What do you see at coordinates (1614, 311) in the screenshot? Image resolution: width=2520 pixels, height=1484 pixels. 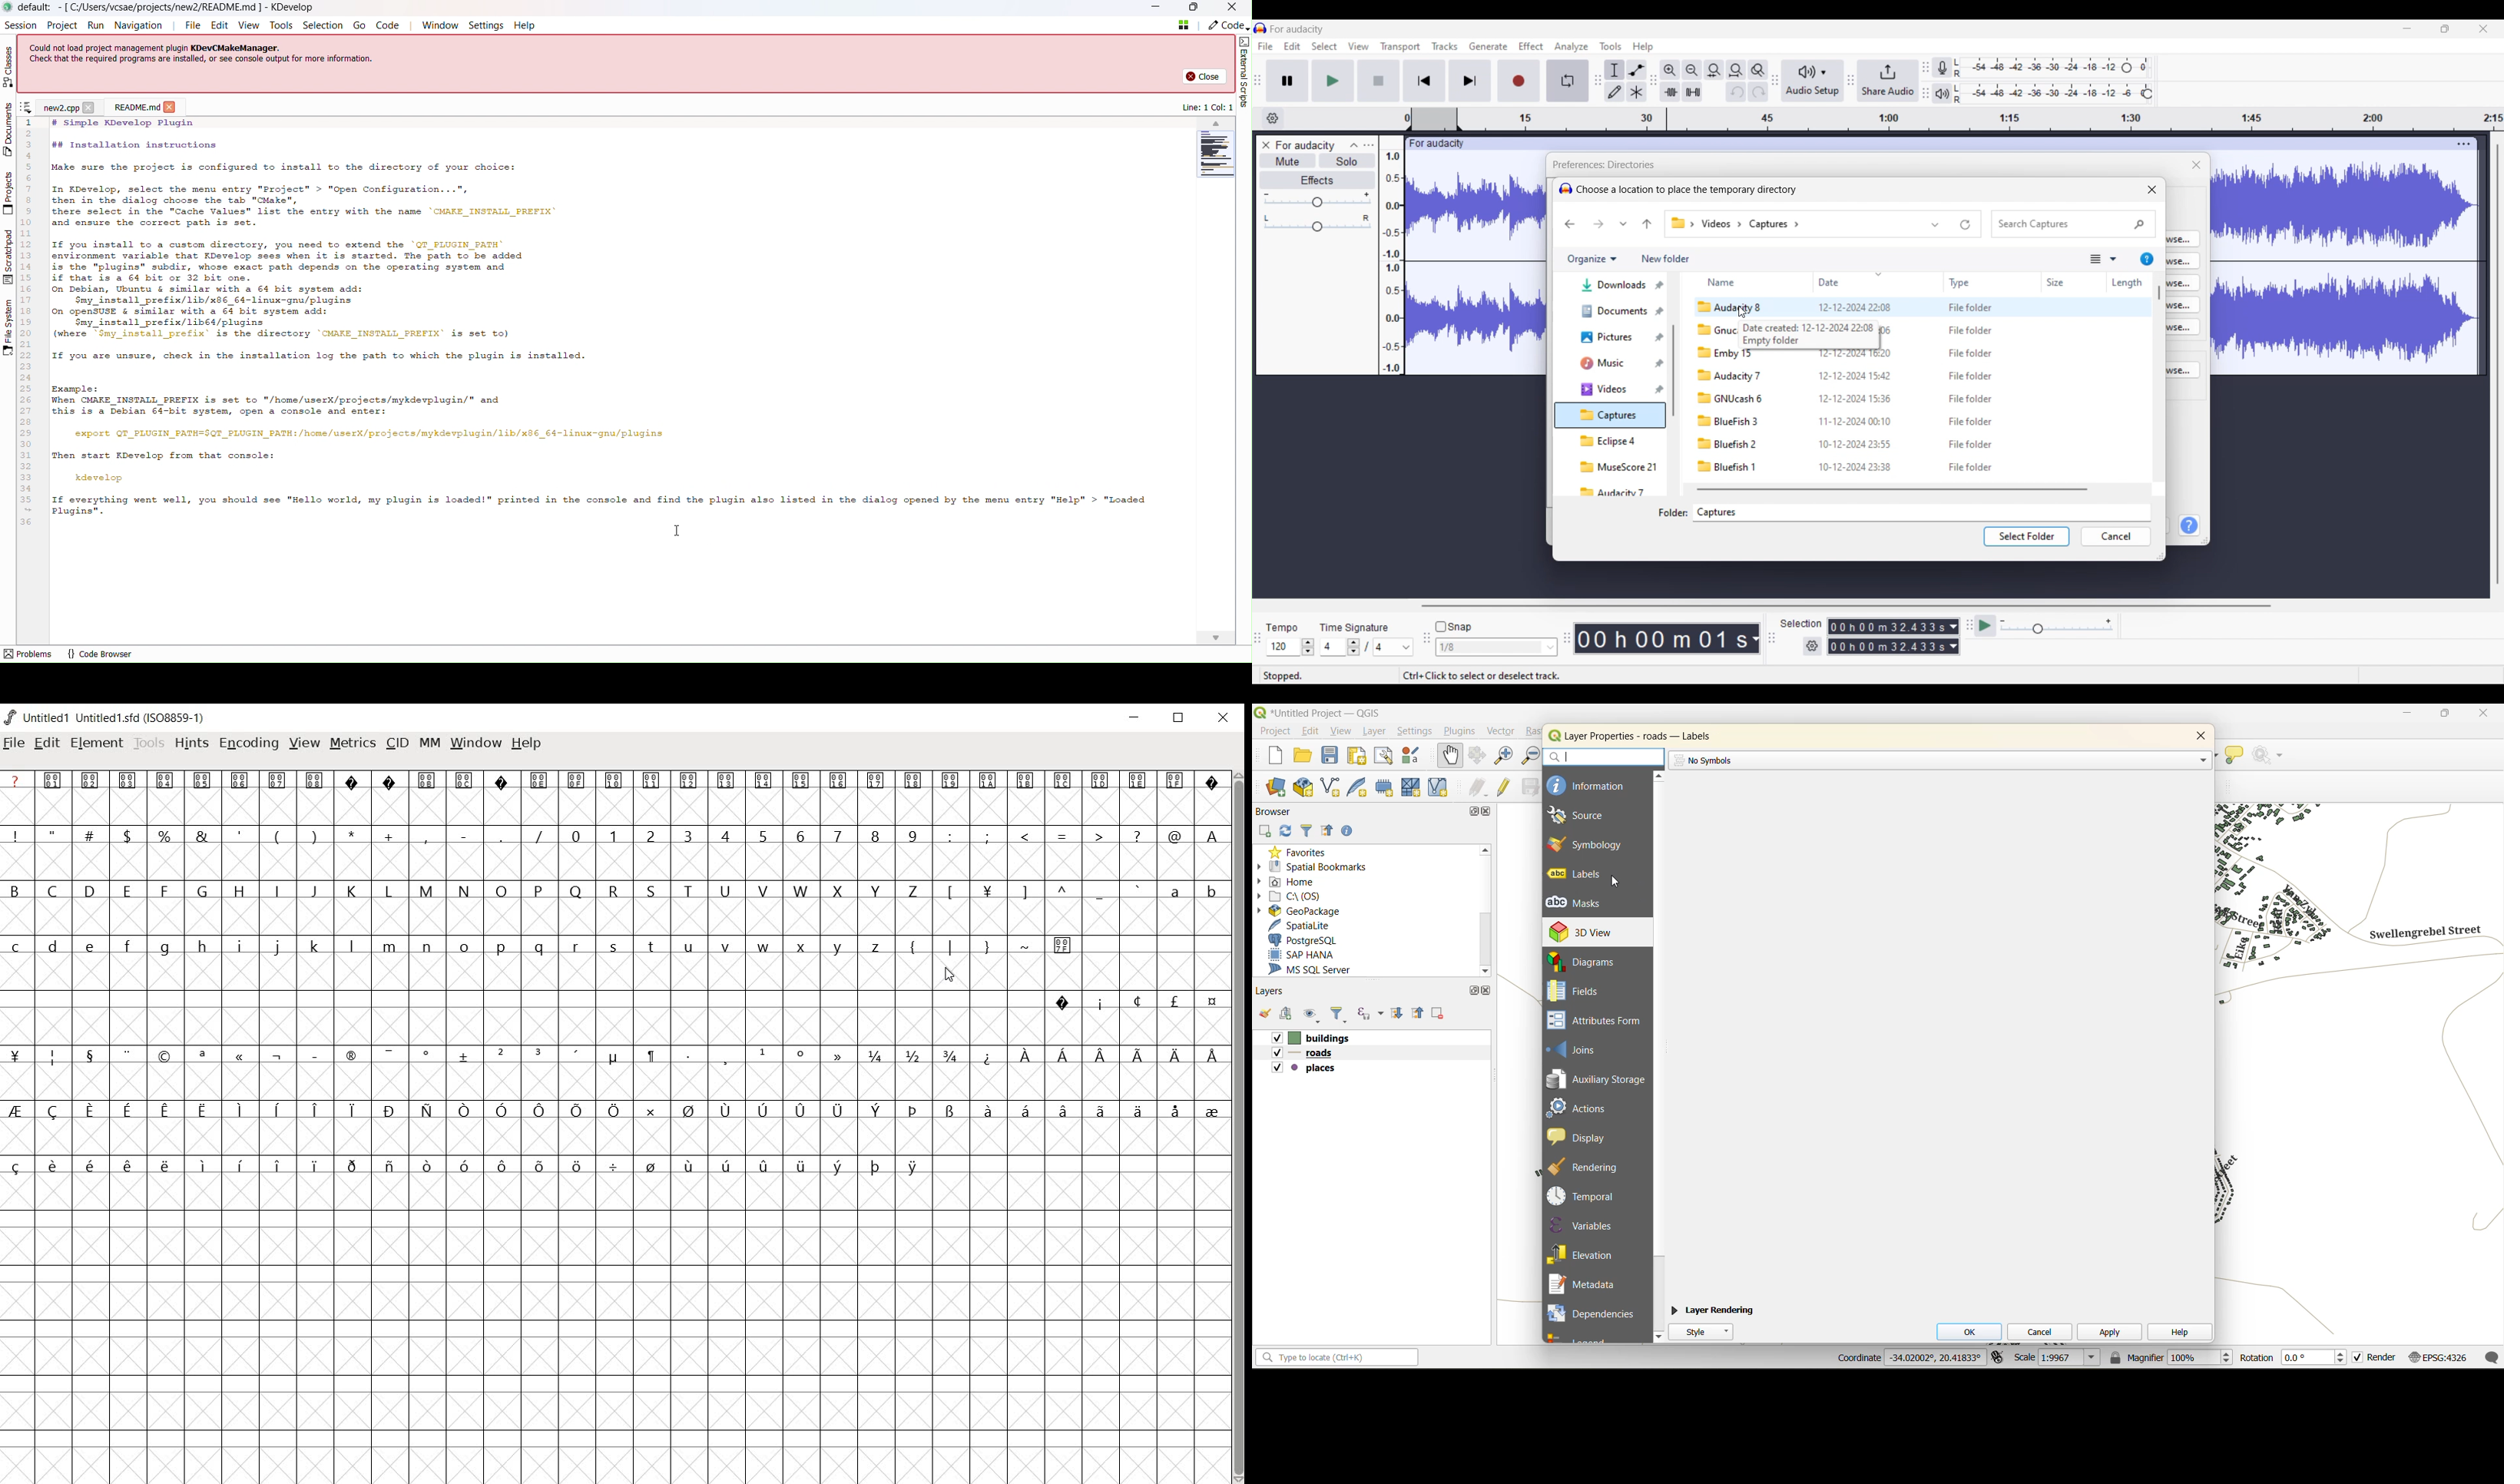 I see `Documents` at bounding box center [1614, 311].